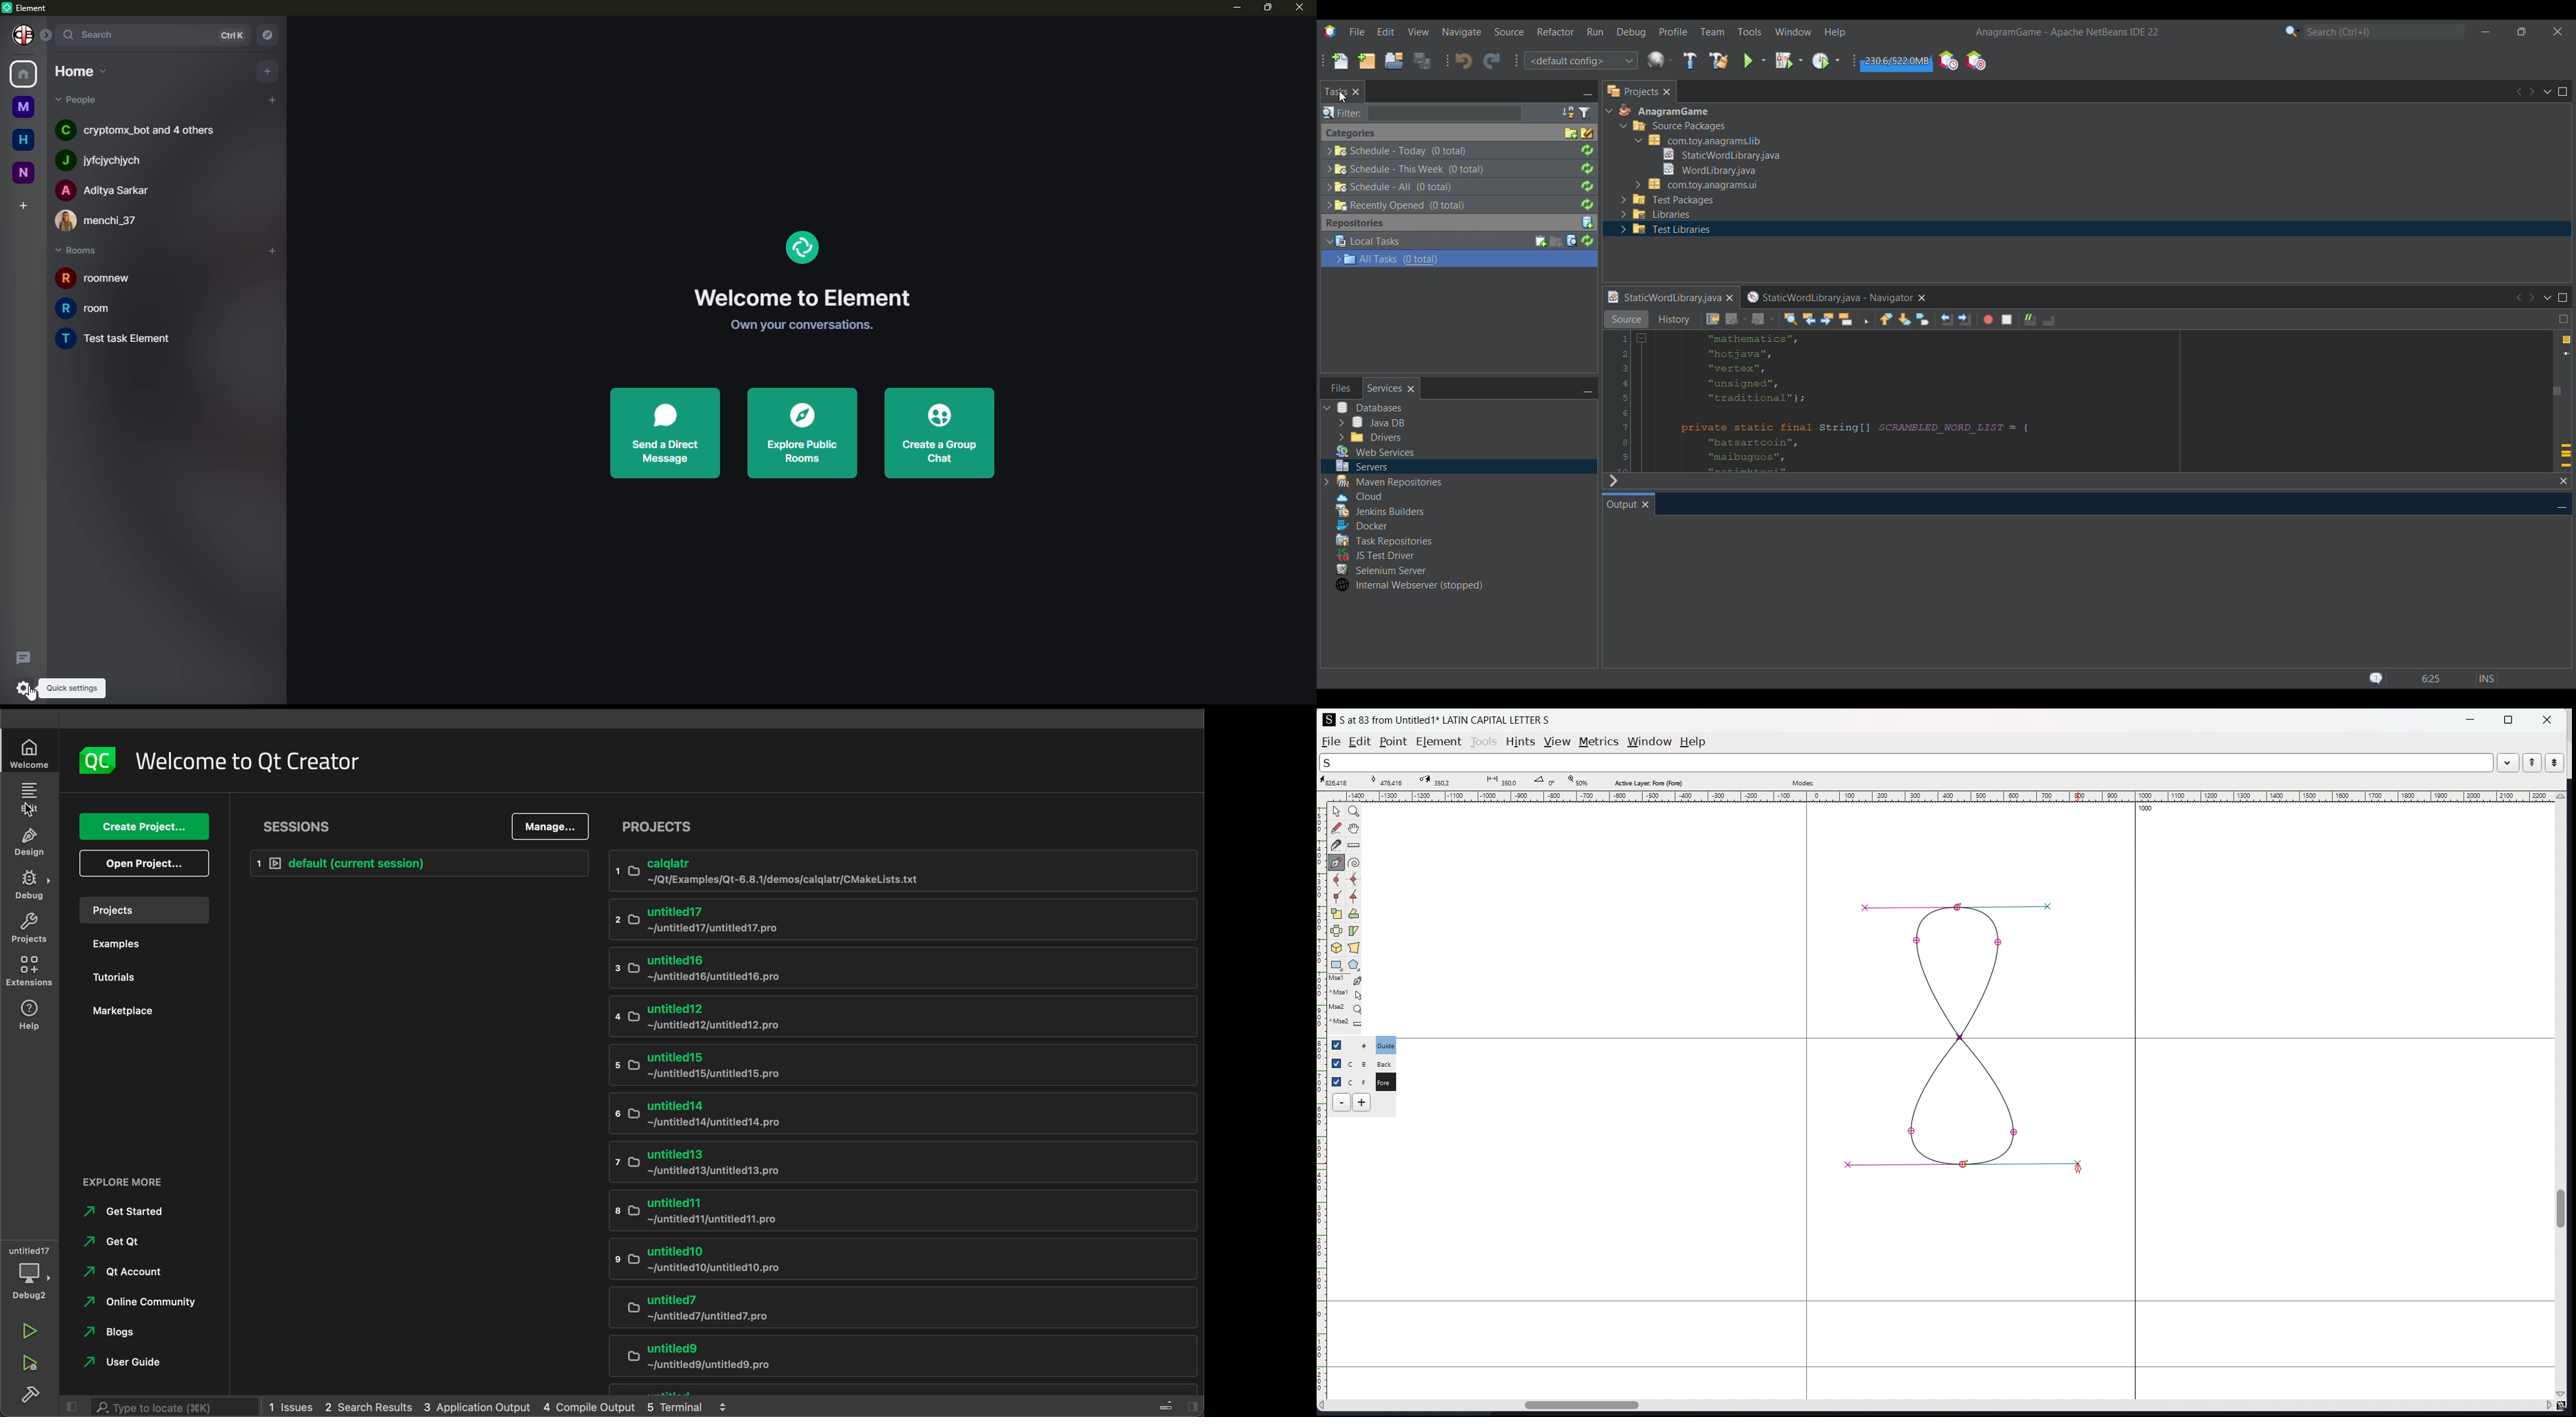  What do you see at coordinates (1360, 741) in the screenshot?
I see `edit` at bounding box center [1360, 741].